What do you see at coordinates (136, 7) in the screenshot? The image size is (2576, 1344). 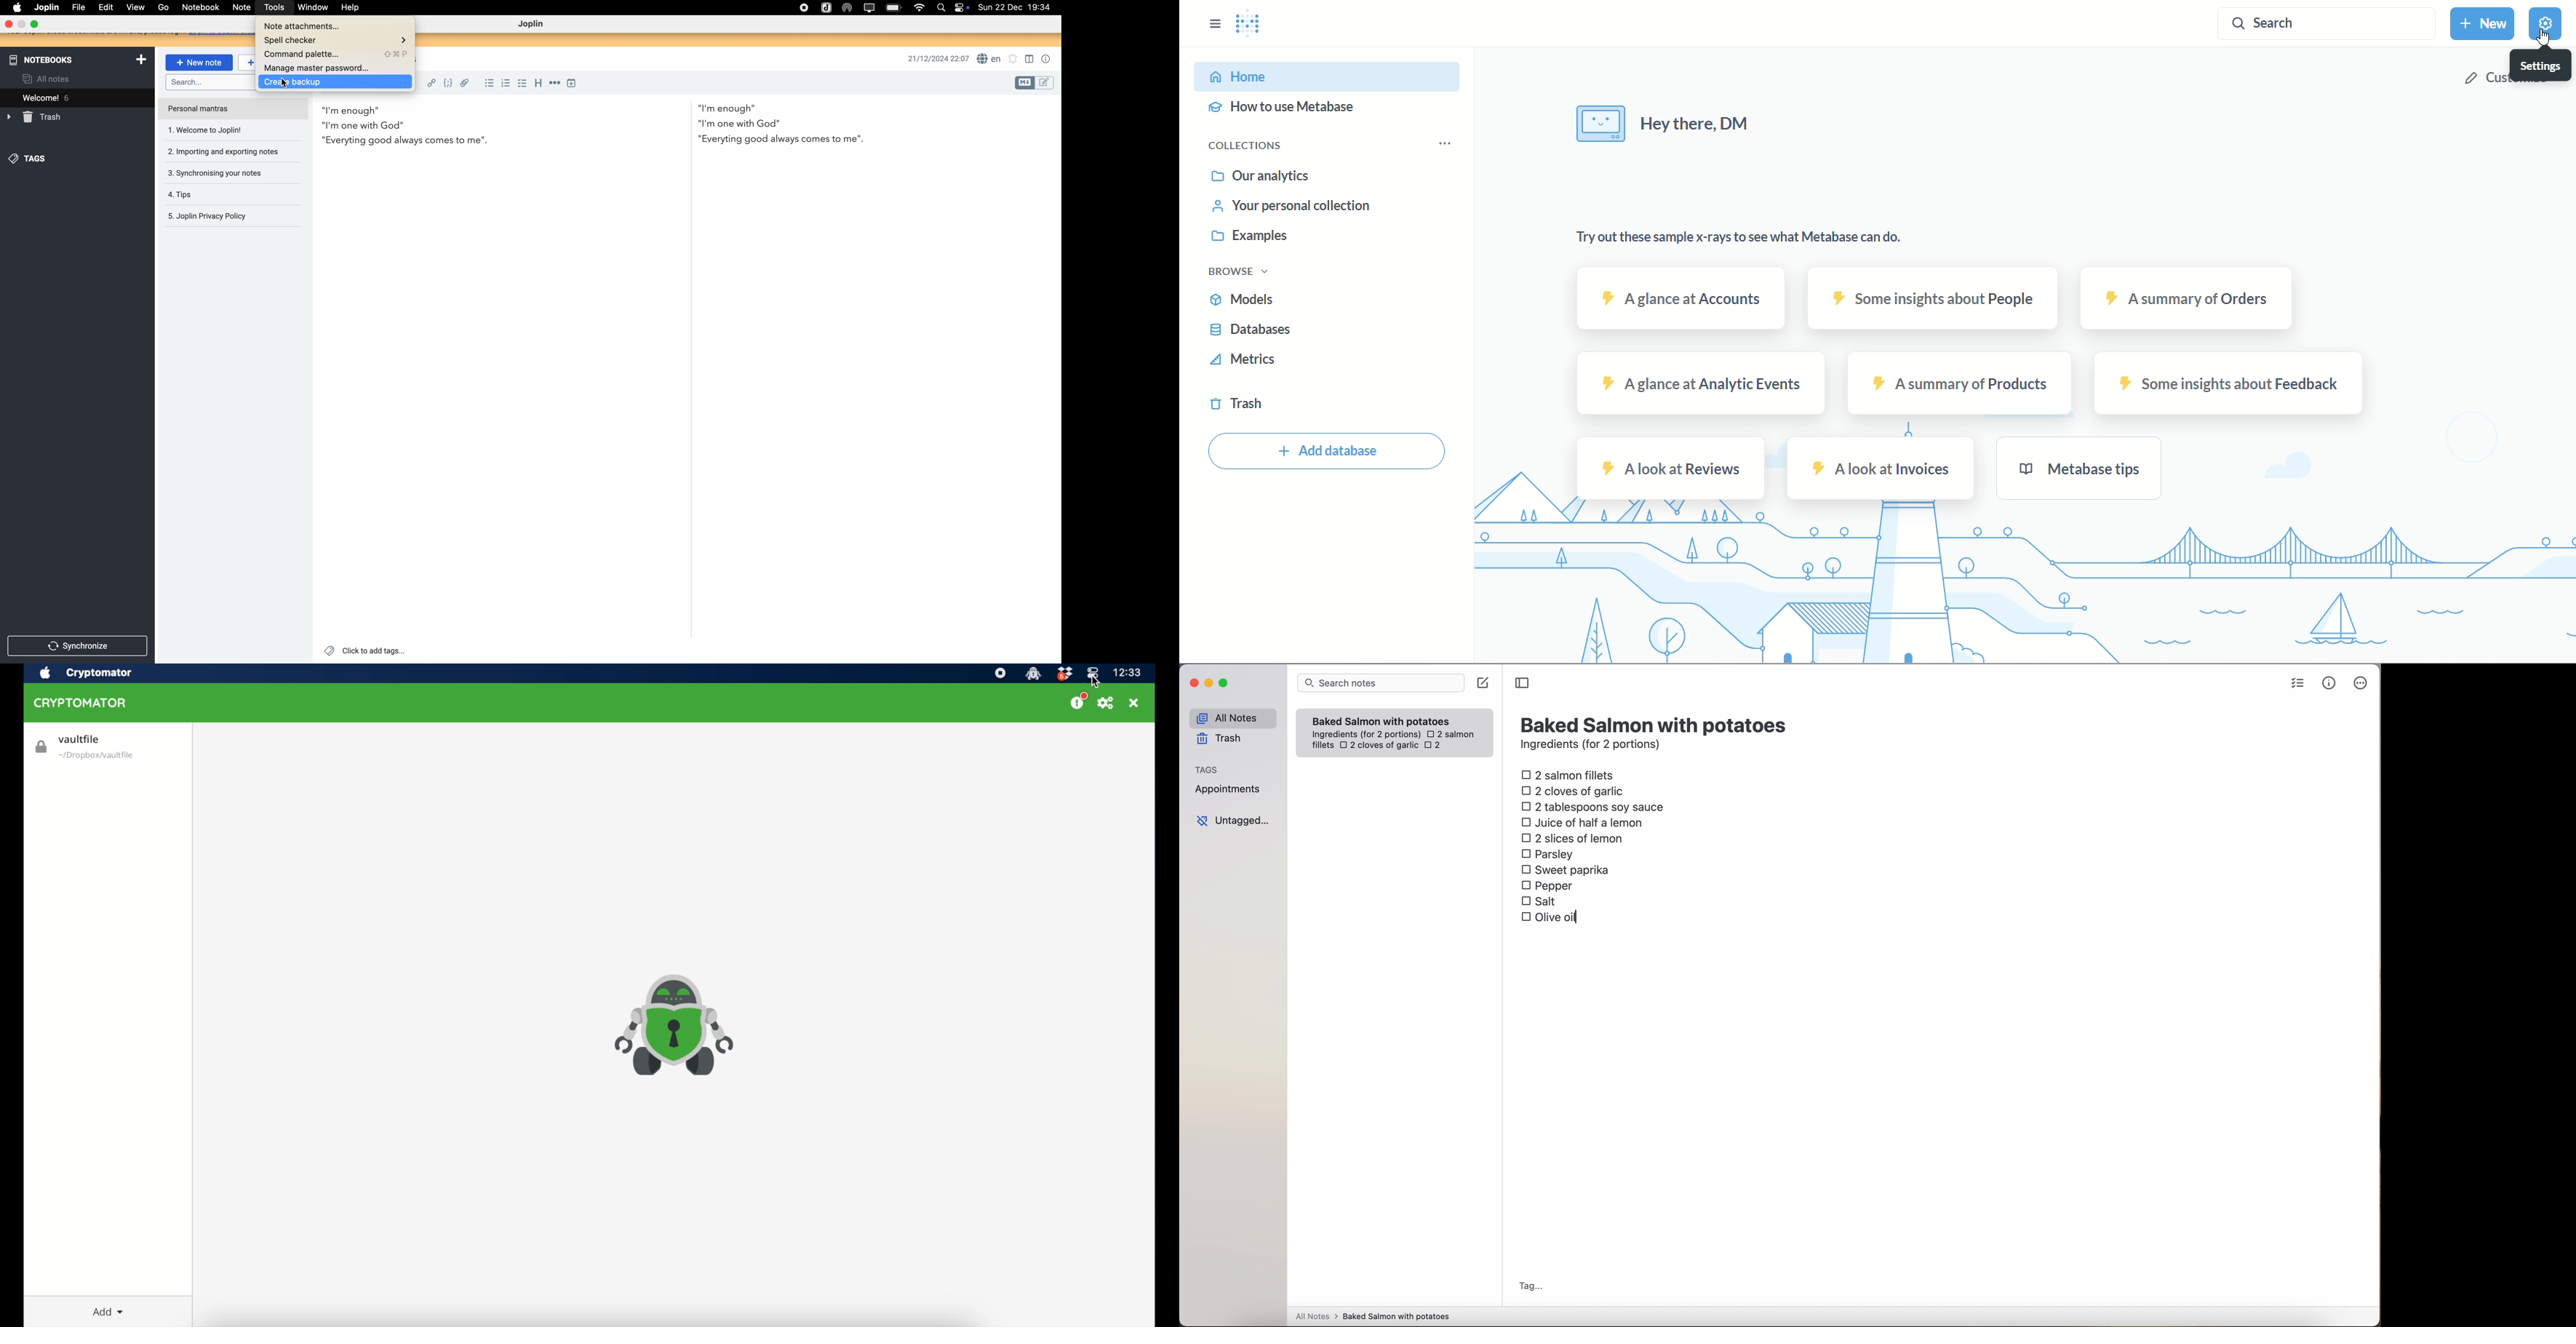 I see `view` at bounding box center [136, 7].